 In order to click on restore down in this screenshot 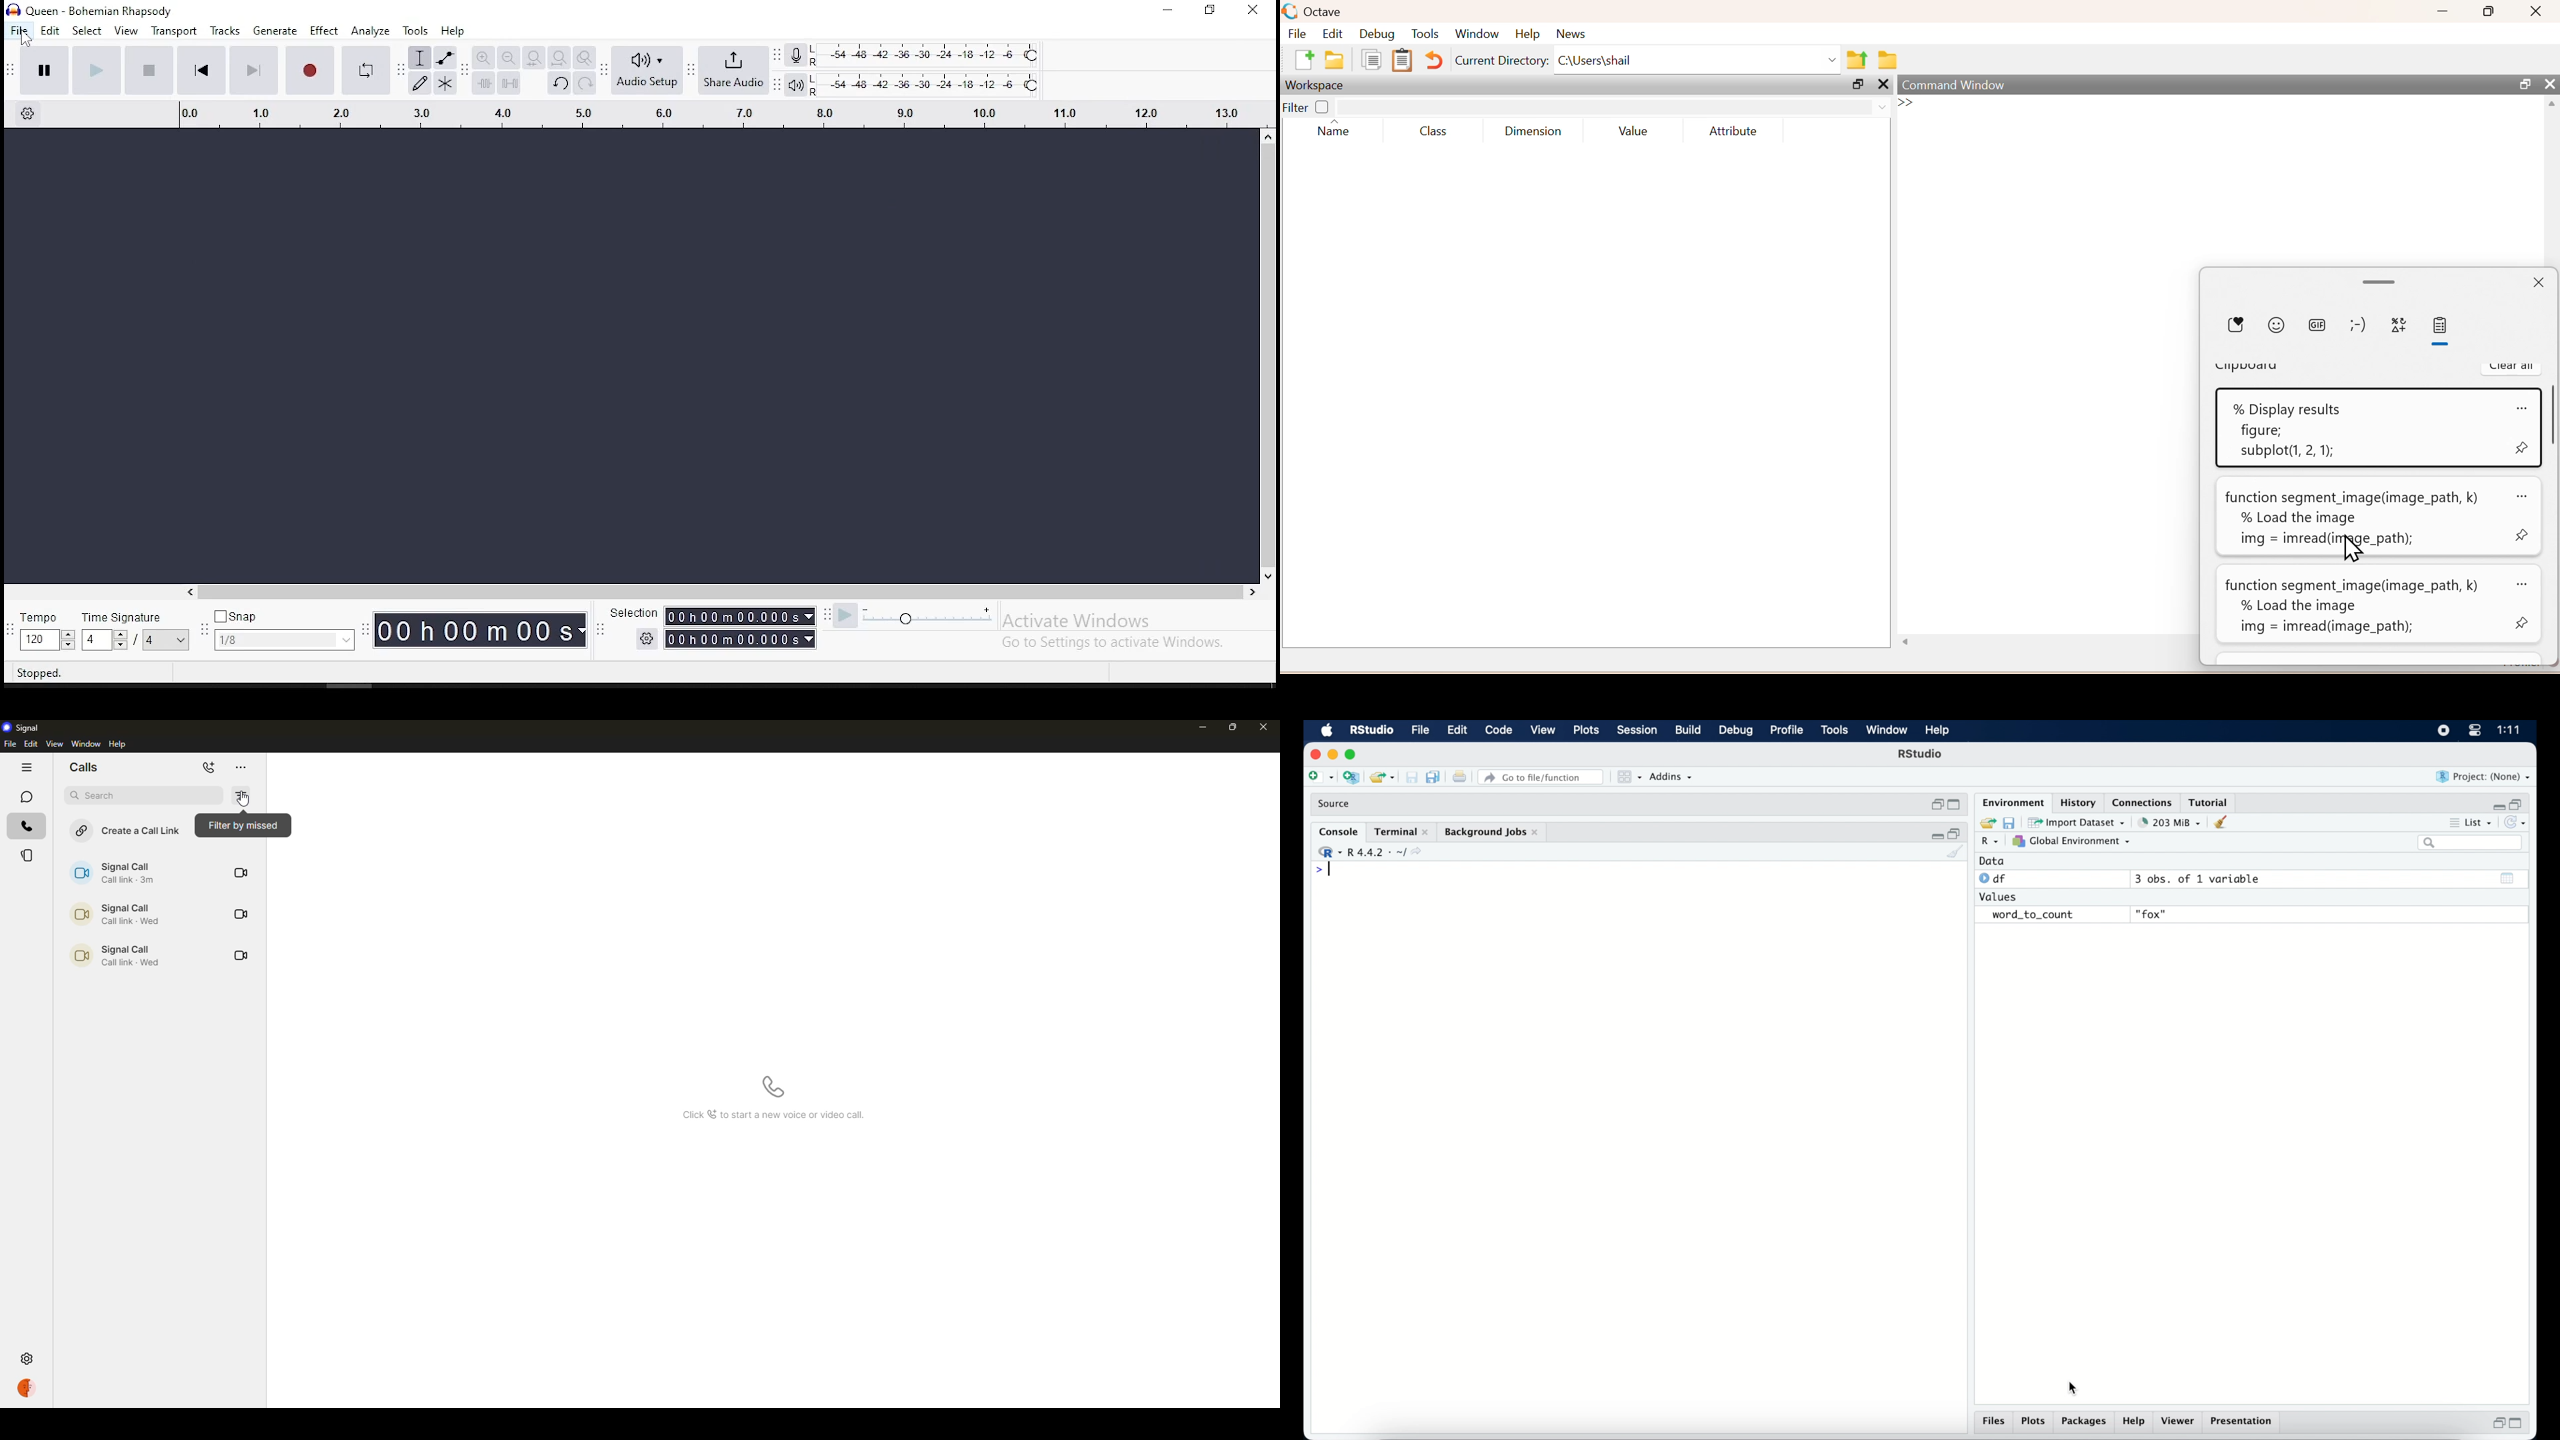, I will do `click(2497, 1423)`.